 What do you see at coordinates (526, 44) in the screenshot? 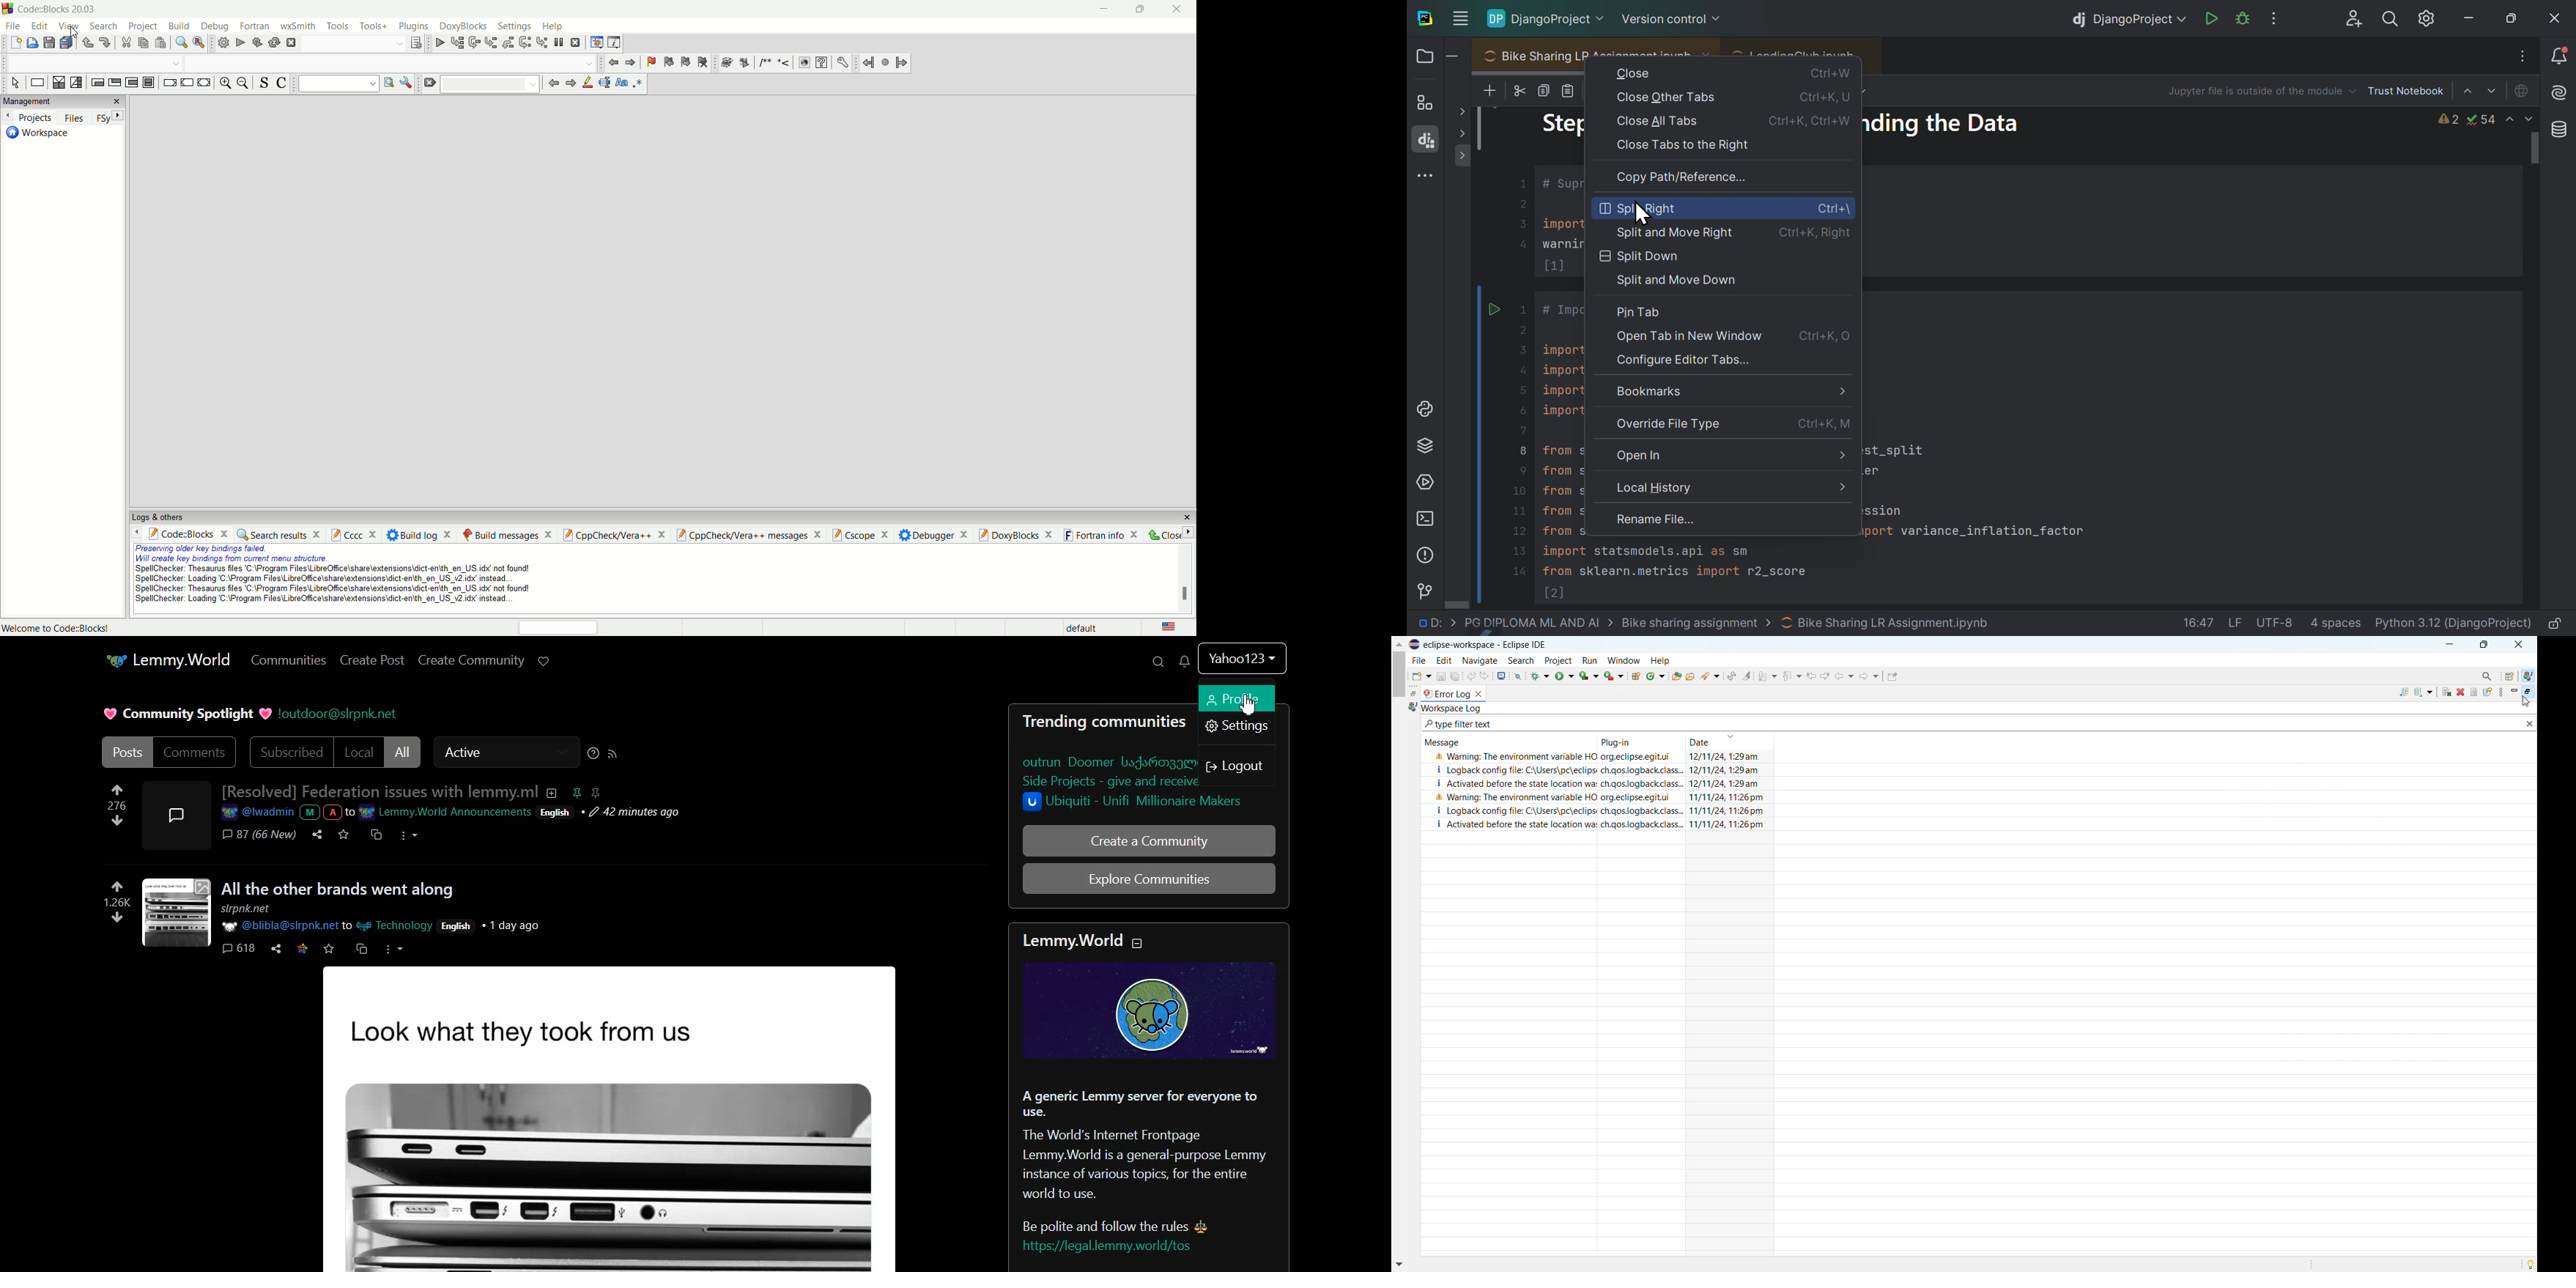
I see `next instruction` at bounding box center [526, 44].